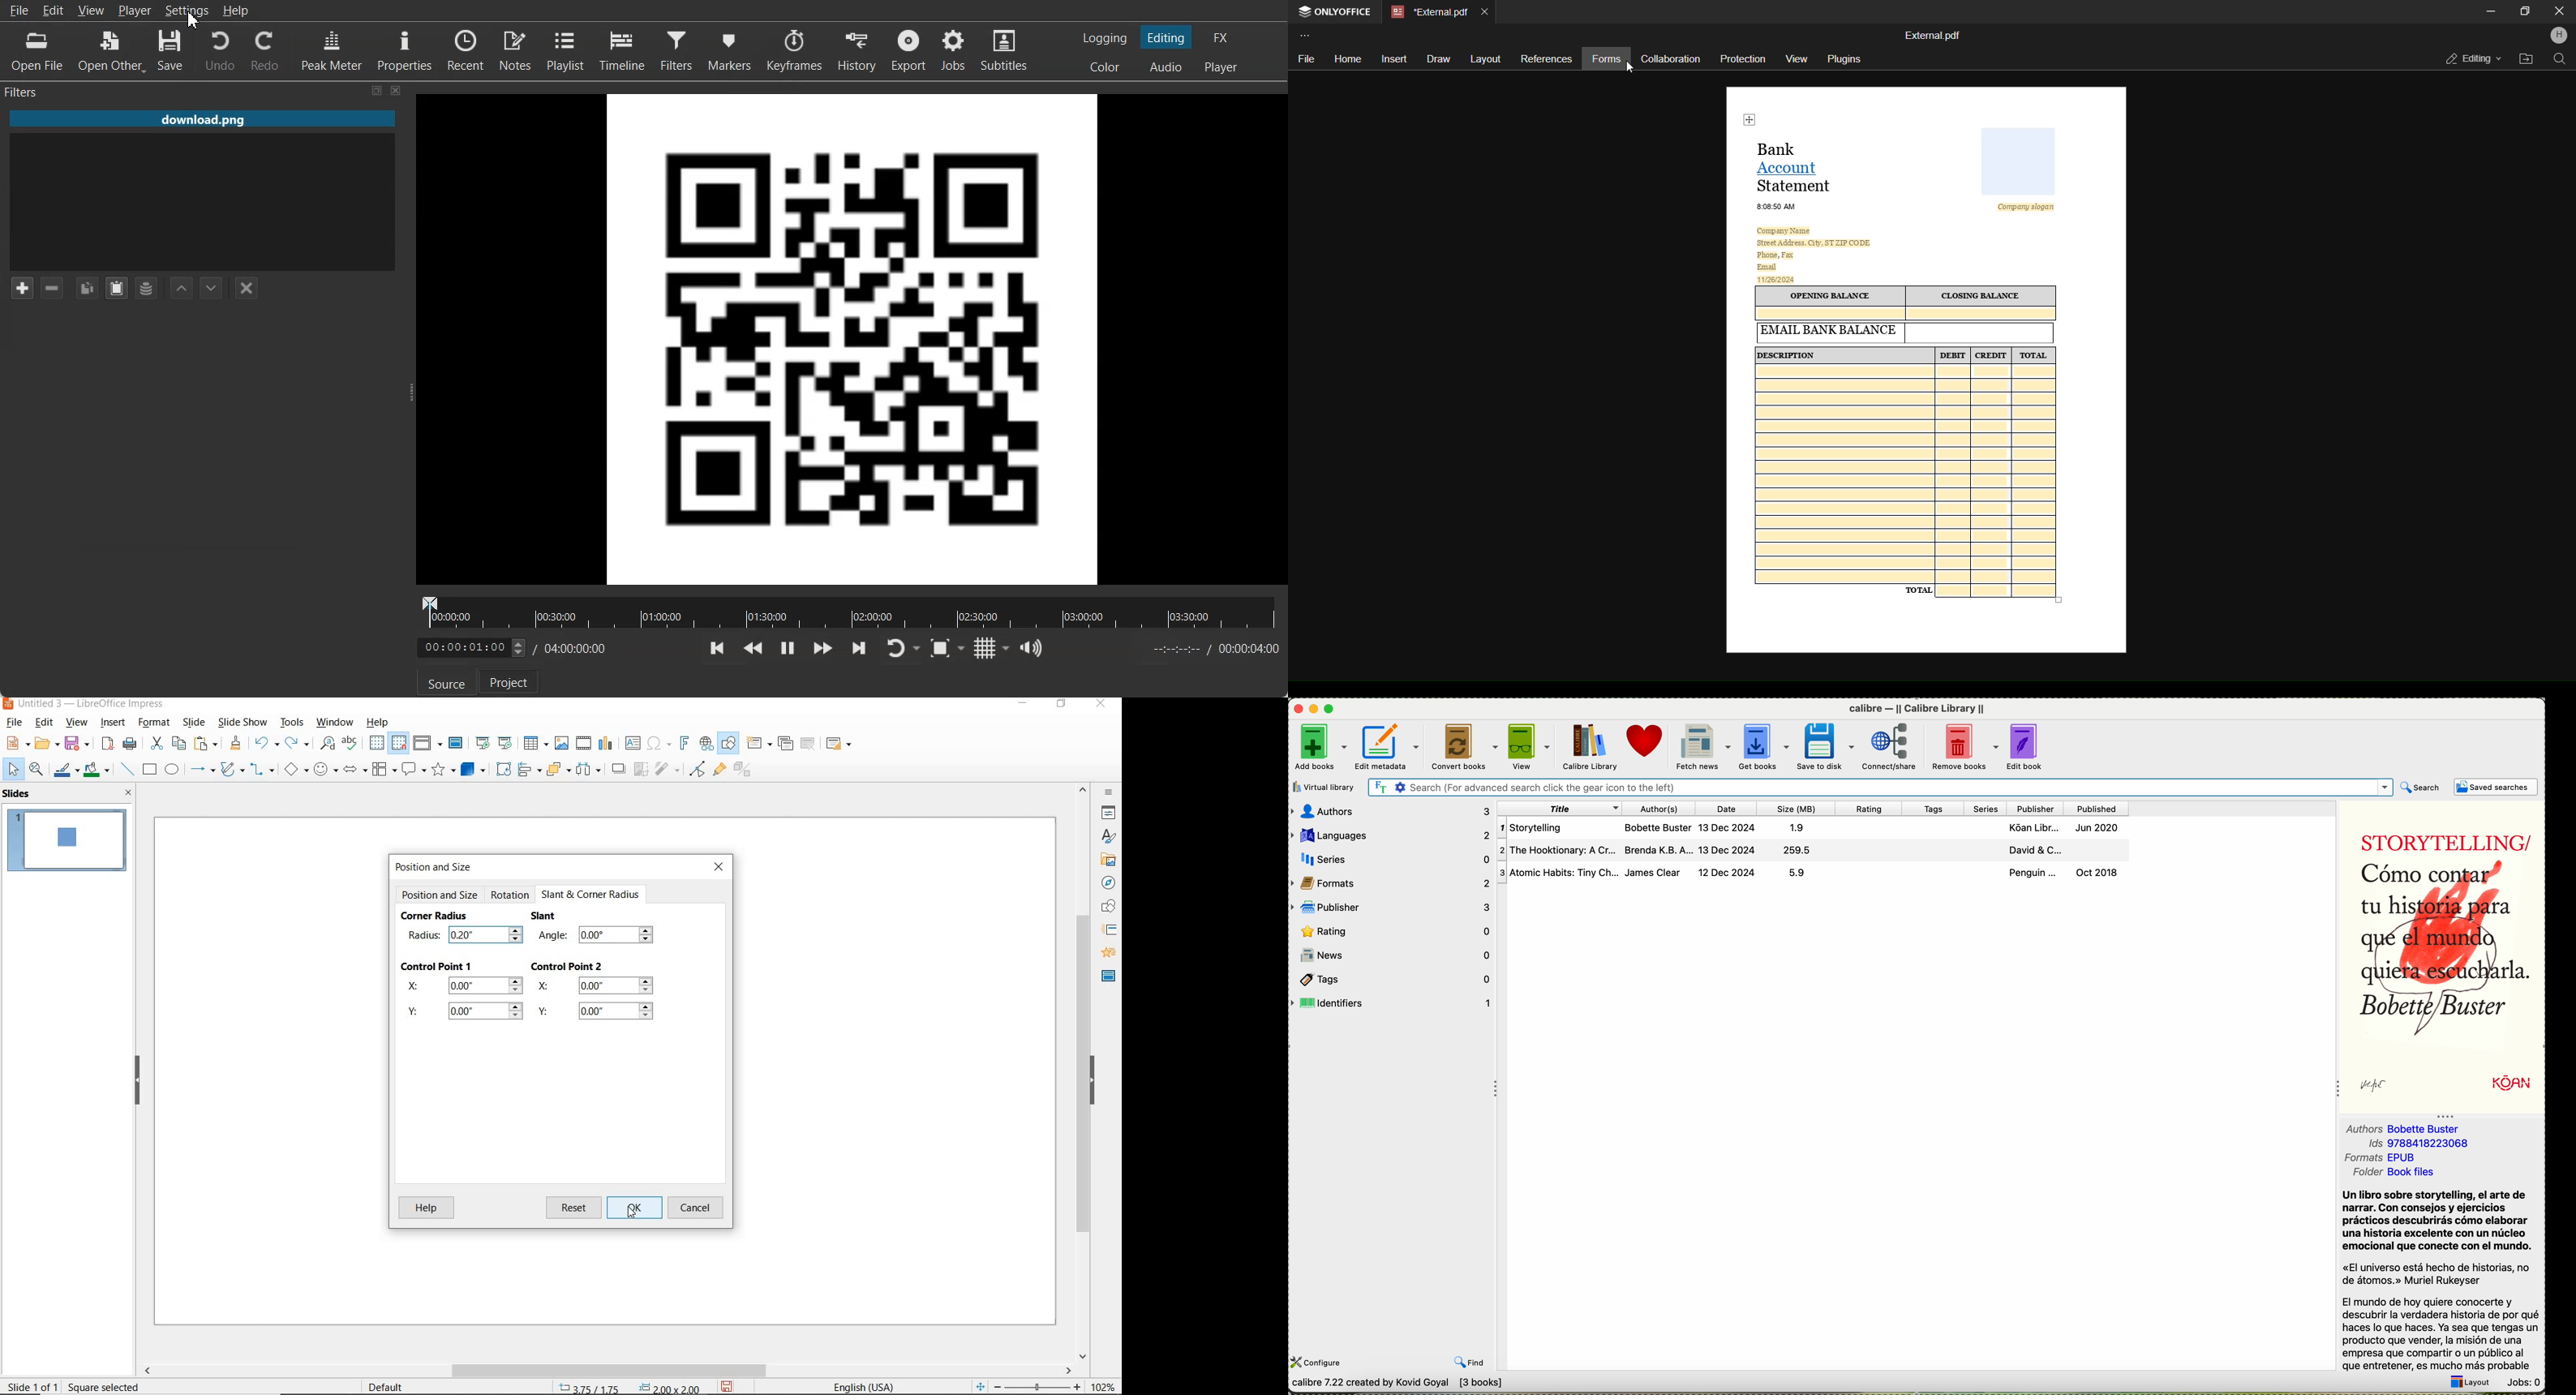 The height and width of the screenshot is (1400, 2576). What do you see at coordinates (2523, 60) in the screenshot?
I see `open file location` at bounding box center [2523, 60].